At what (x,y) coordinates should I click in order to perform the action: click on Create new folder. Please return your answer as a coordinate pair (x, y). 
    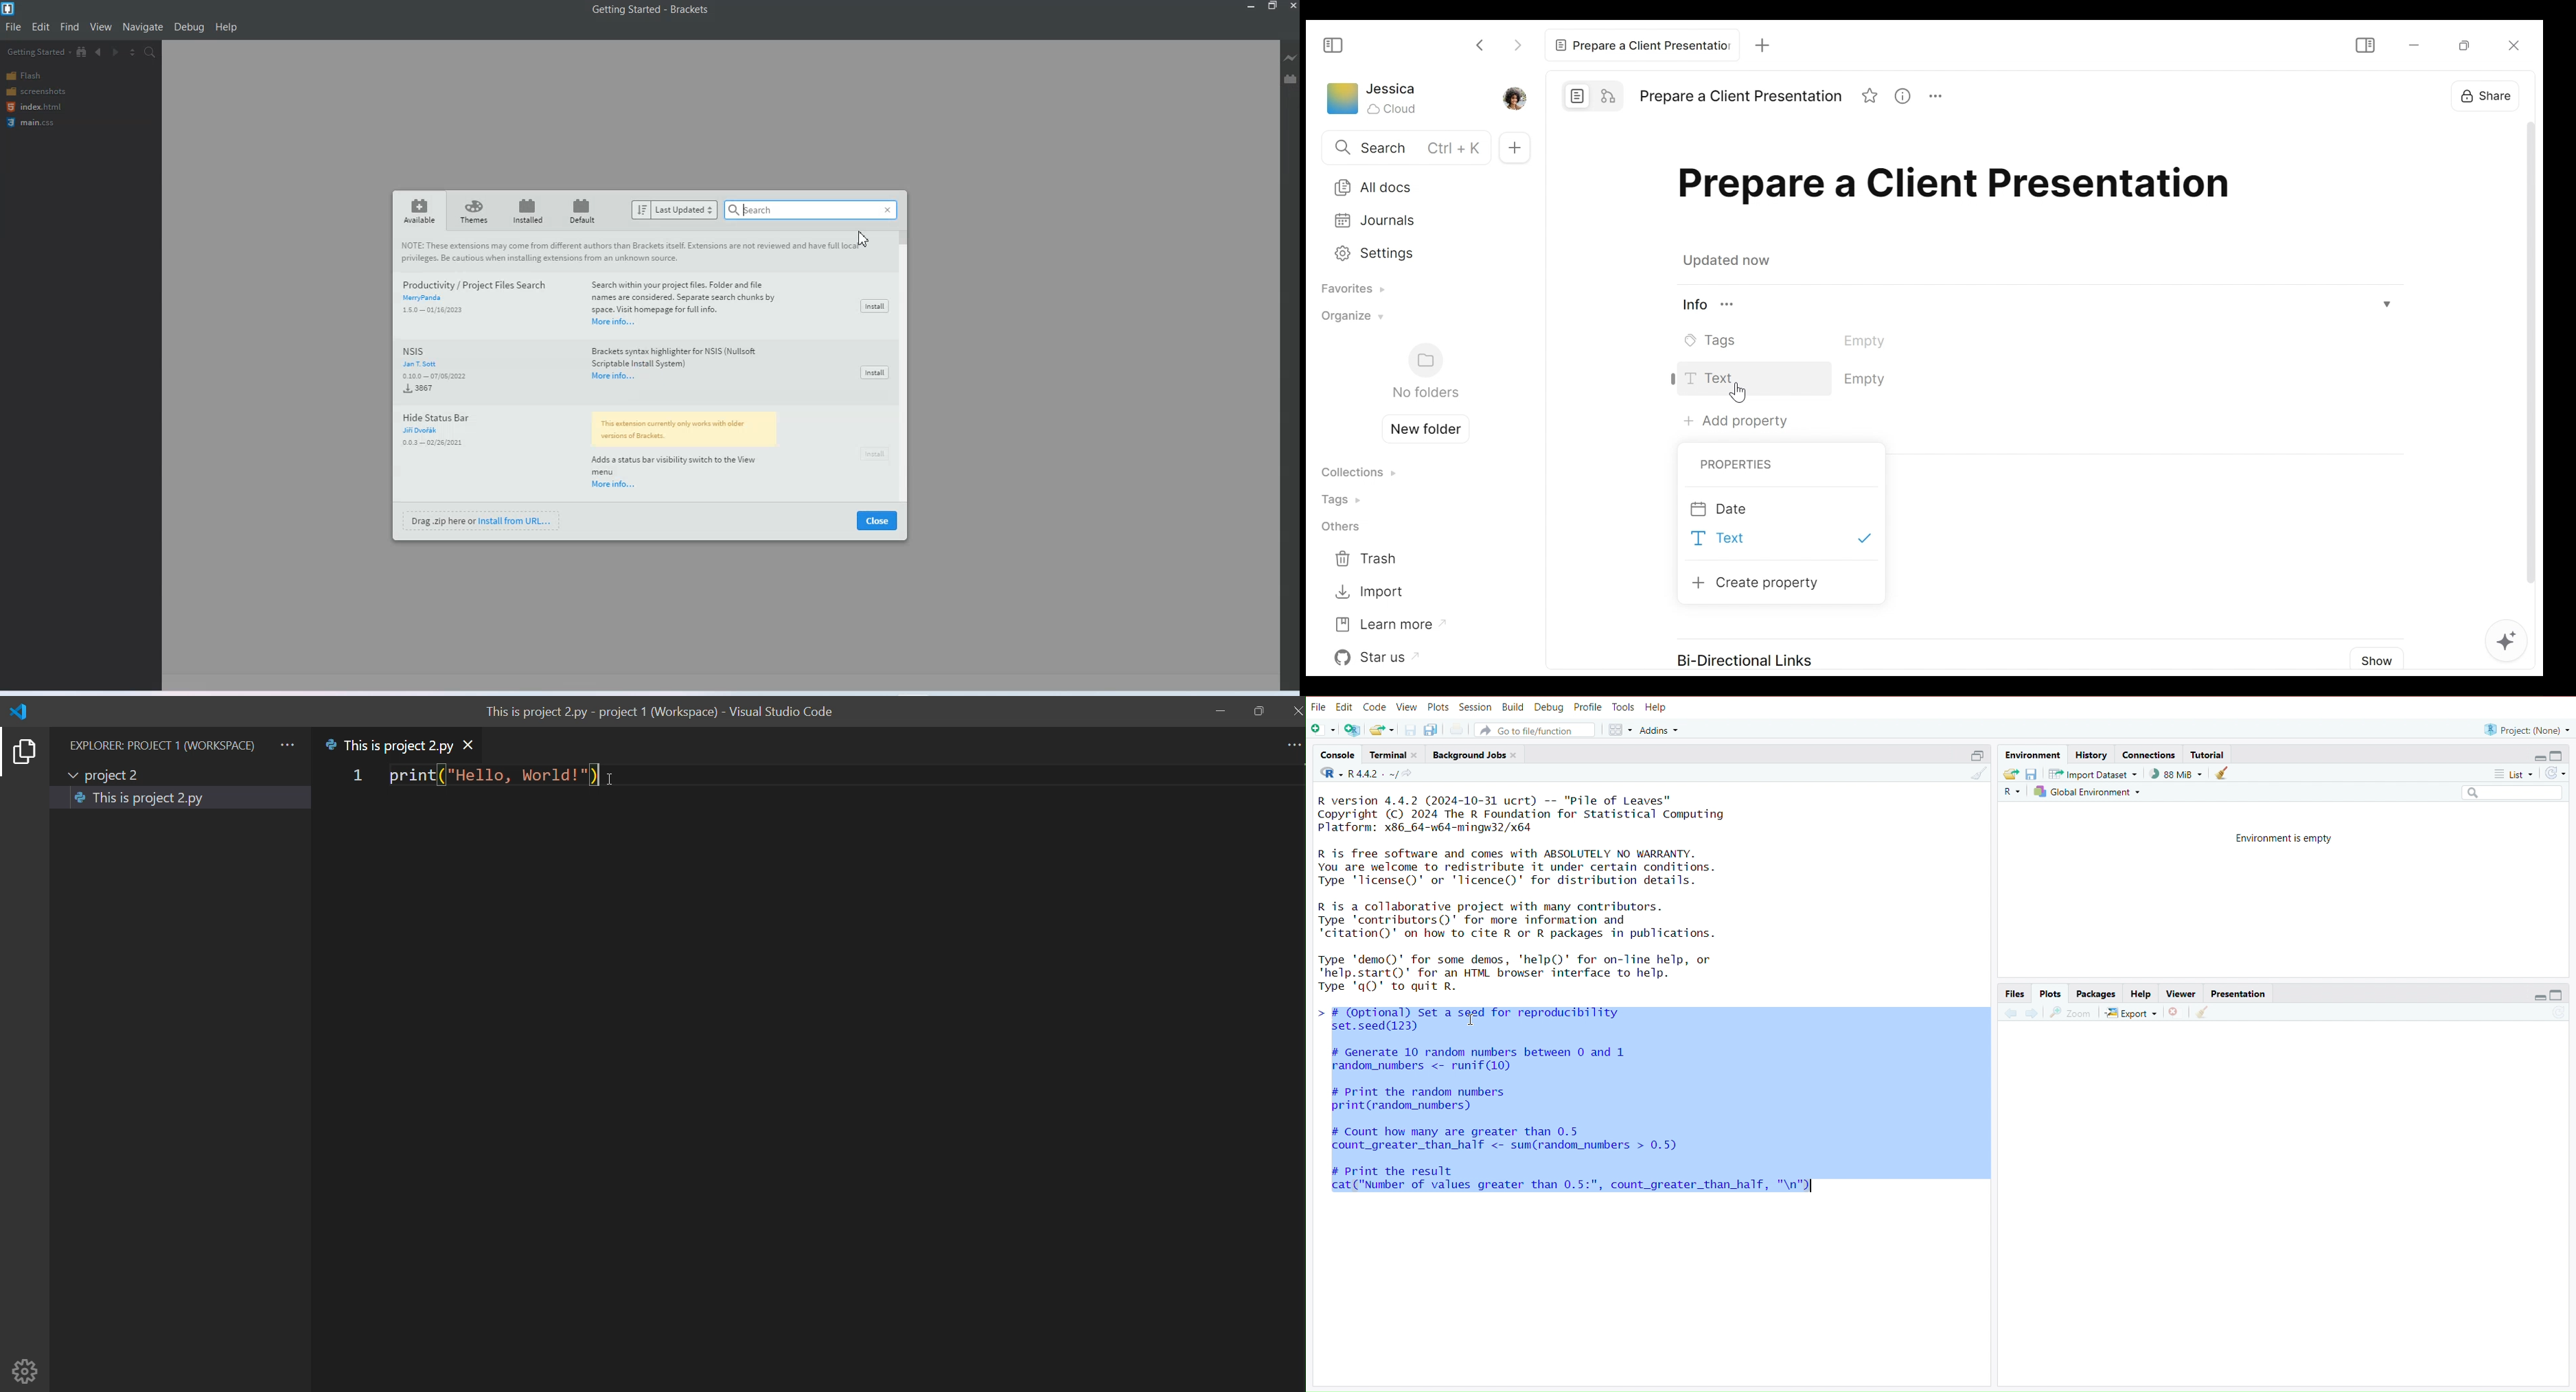
    Looking at the image, I should click on (1421, 427).